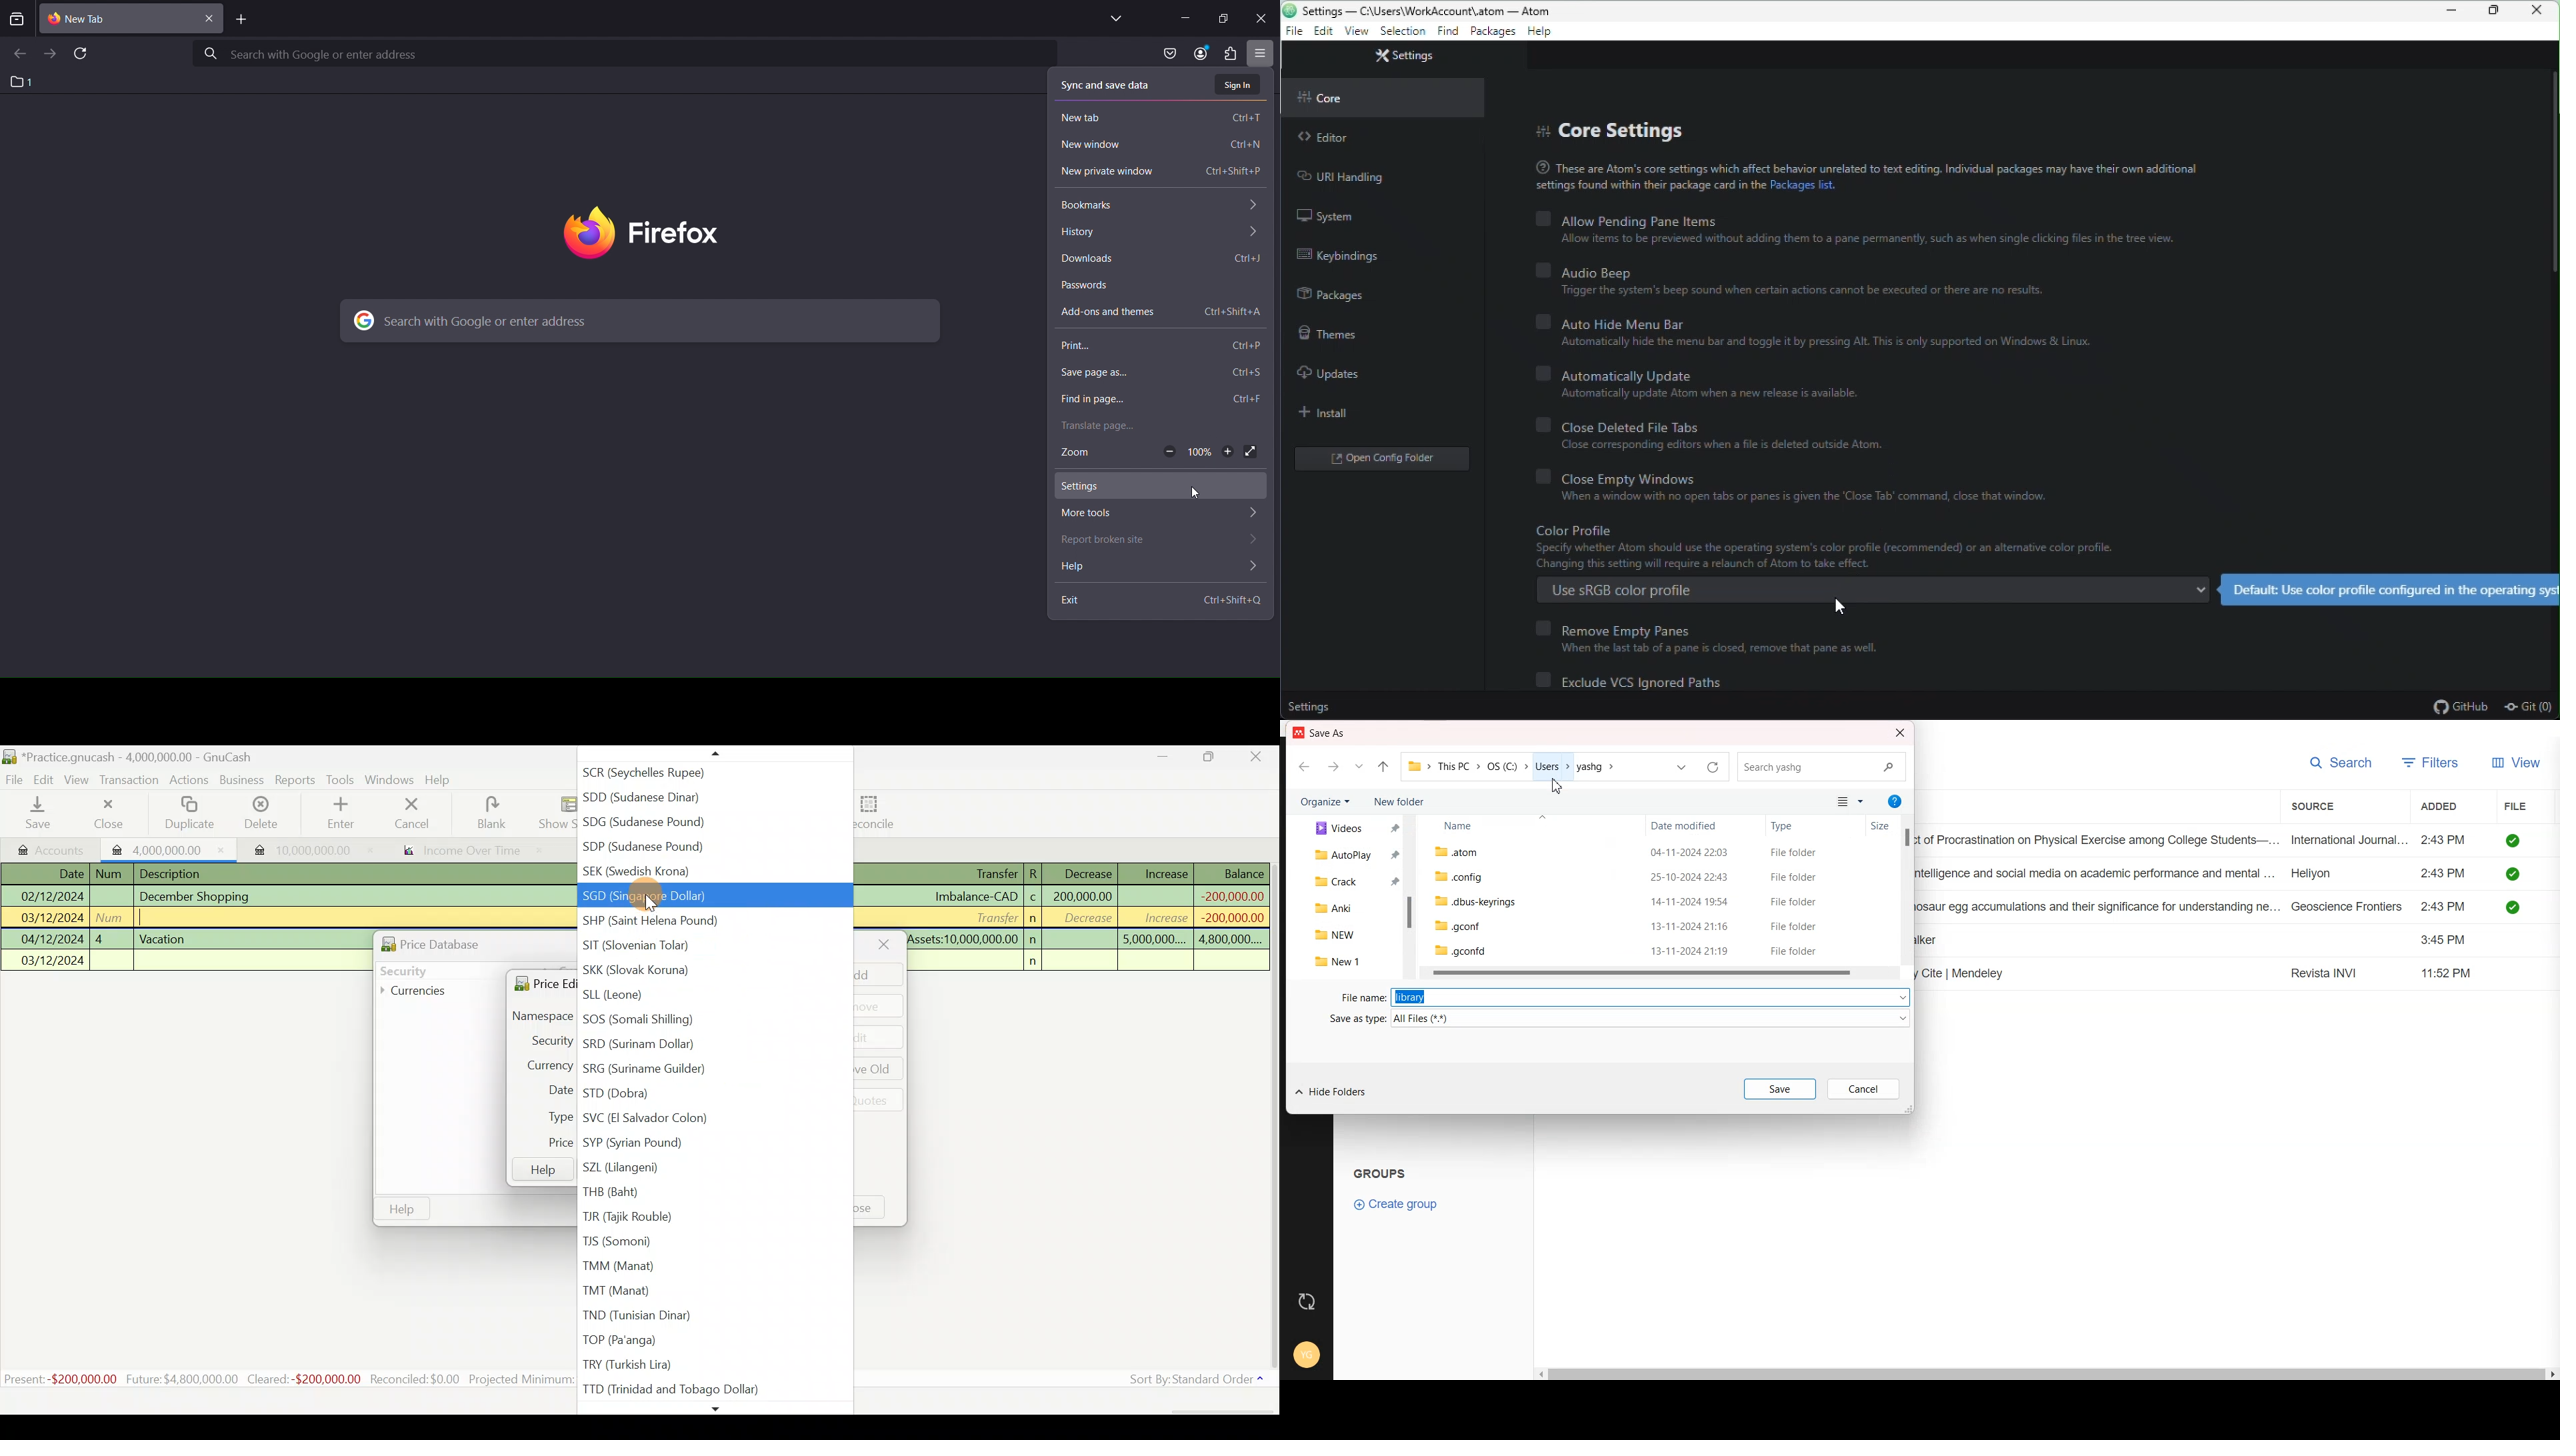 This screenshot has height=1456, width=2576. Describe the element at coordinates (1823, 333) in the screenshot. I see `Auto hide menu bar` at that location.